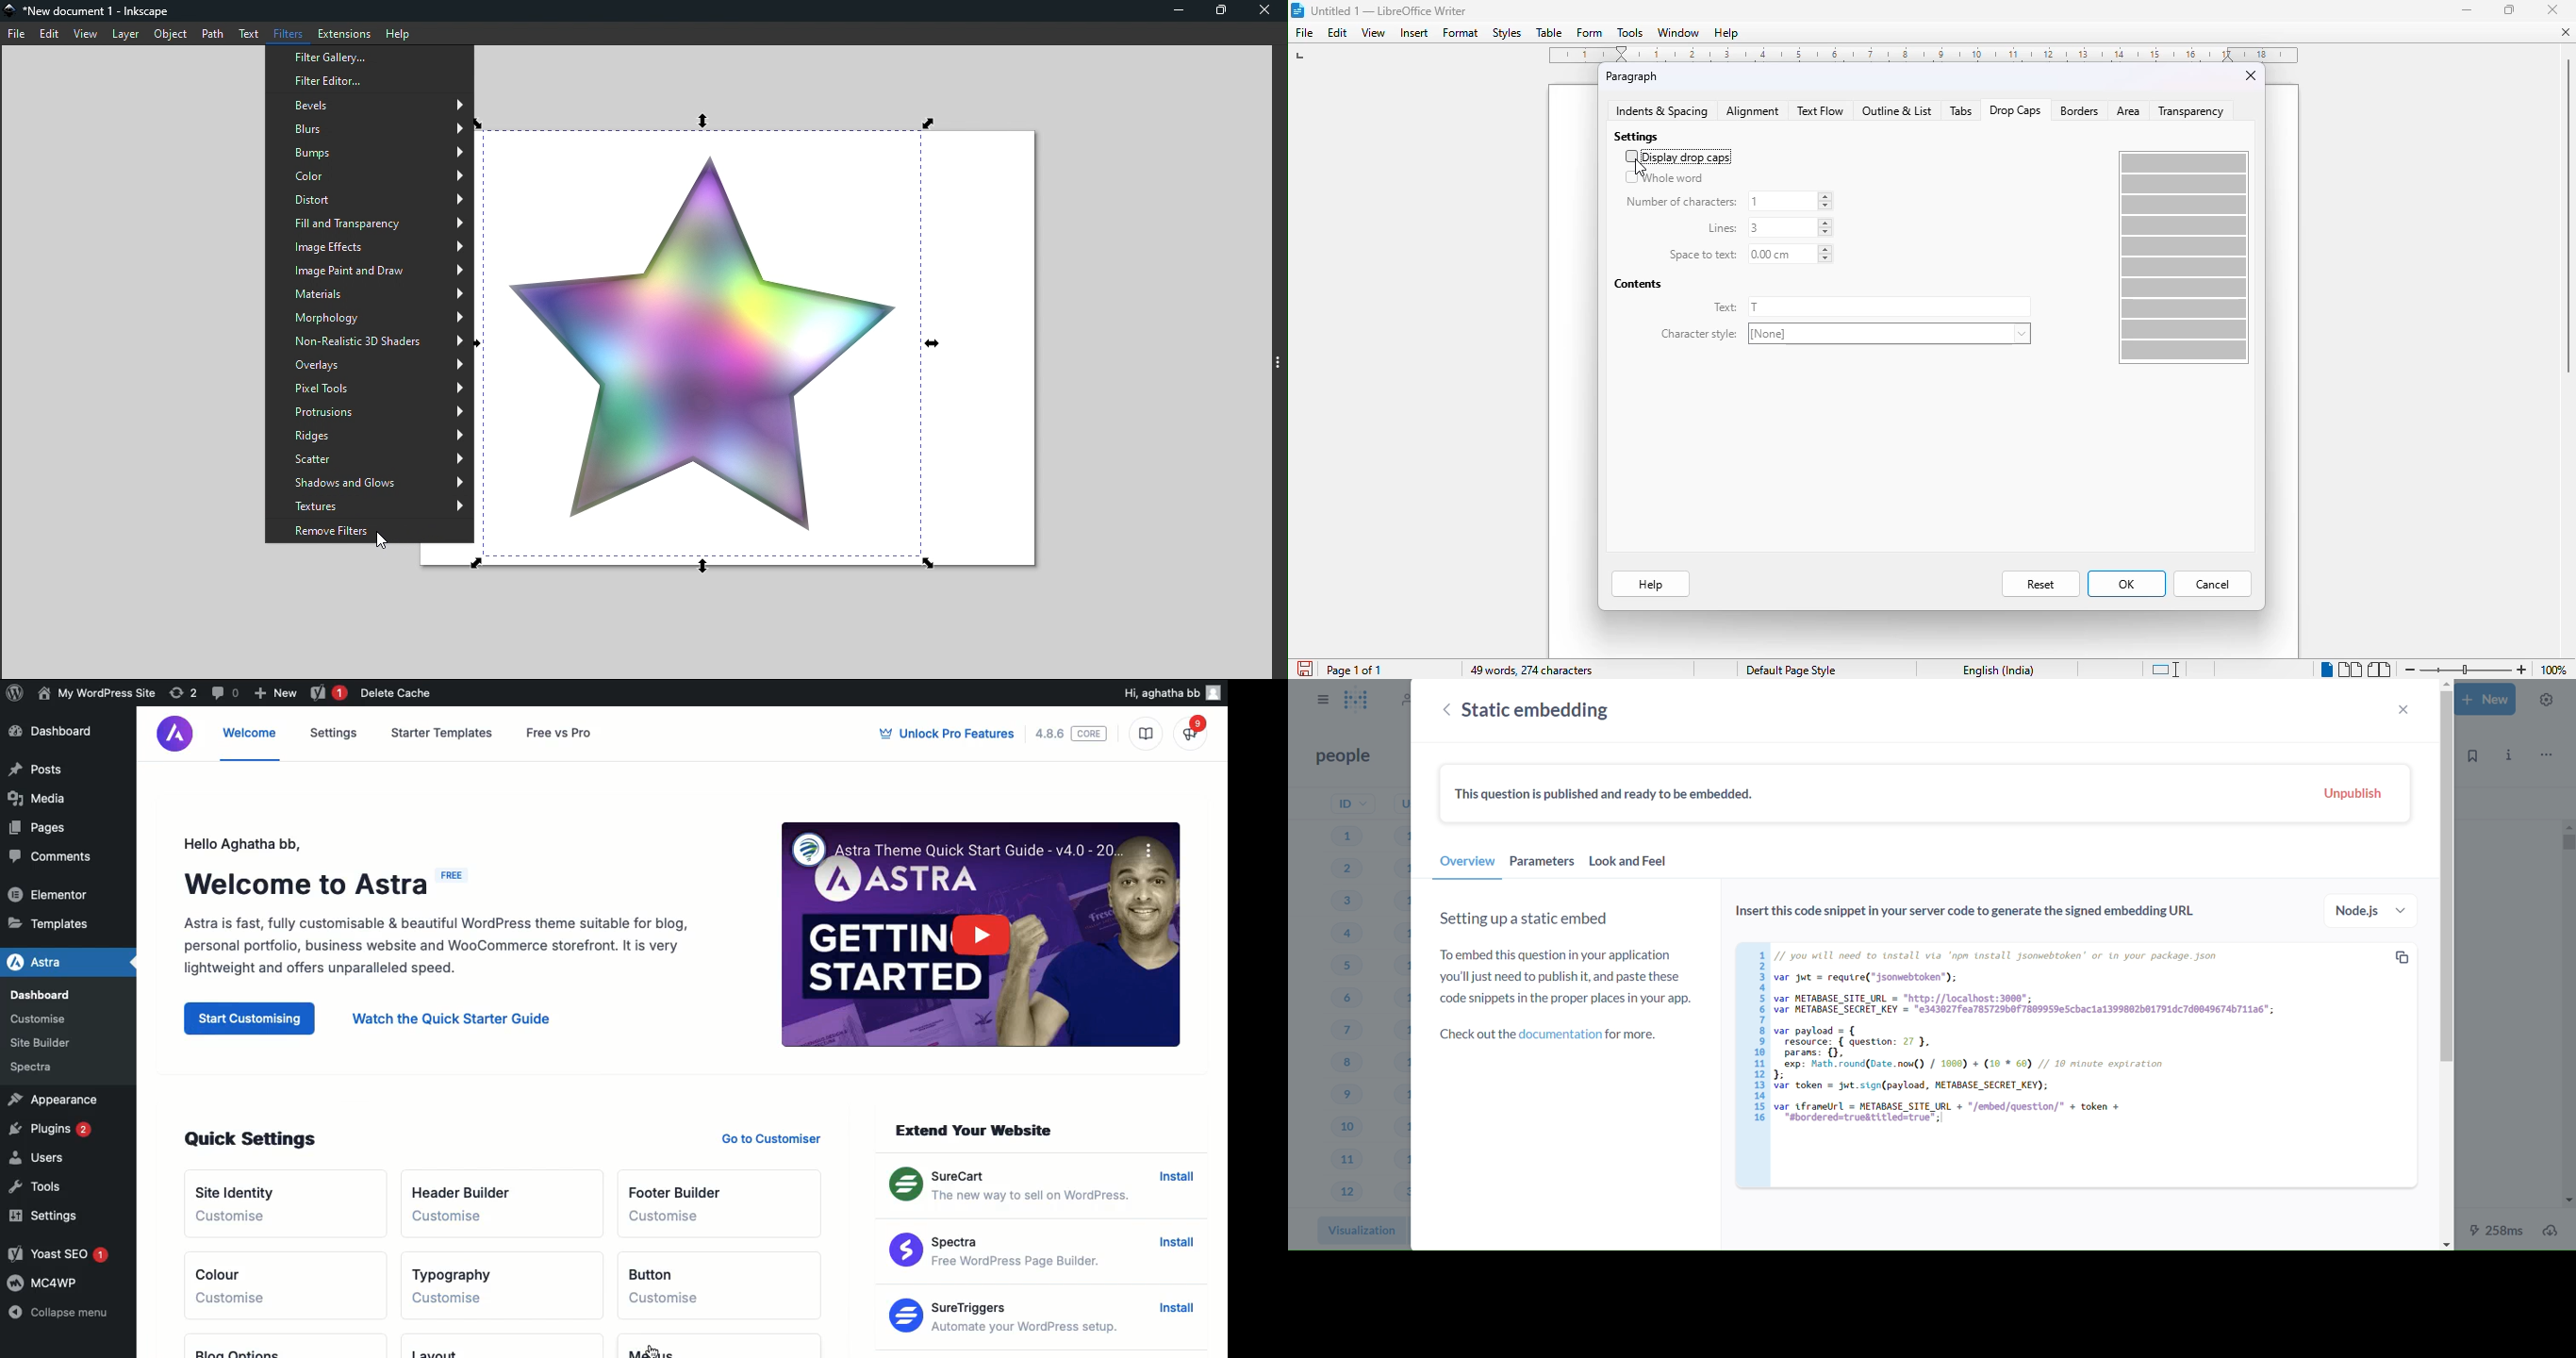  What do you see at coordinates (2350, 670) in the screenshot?
I see `multi-page view` at bounding box center [2350, 670].